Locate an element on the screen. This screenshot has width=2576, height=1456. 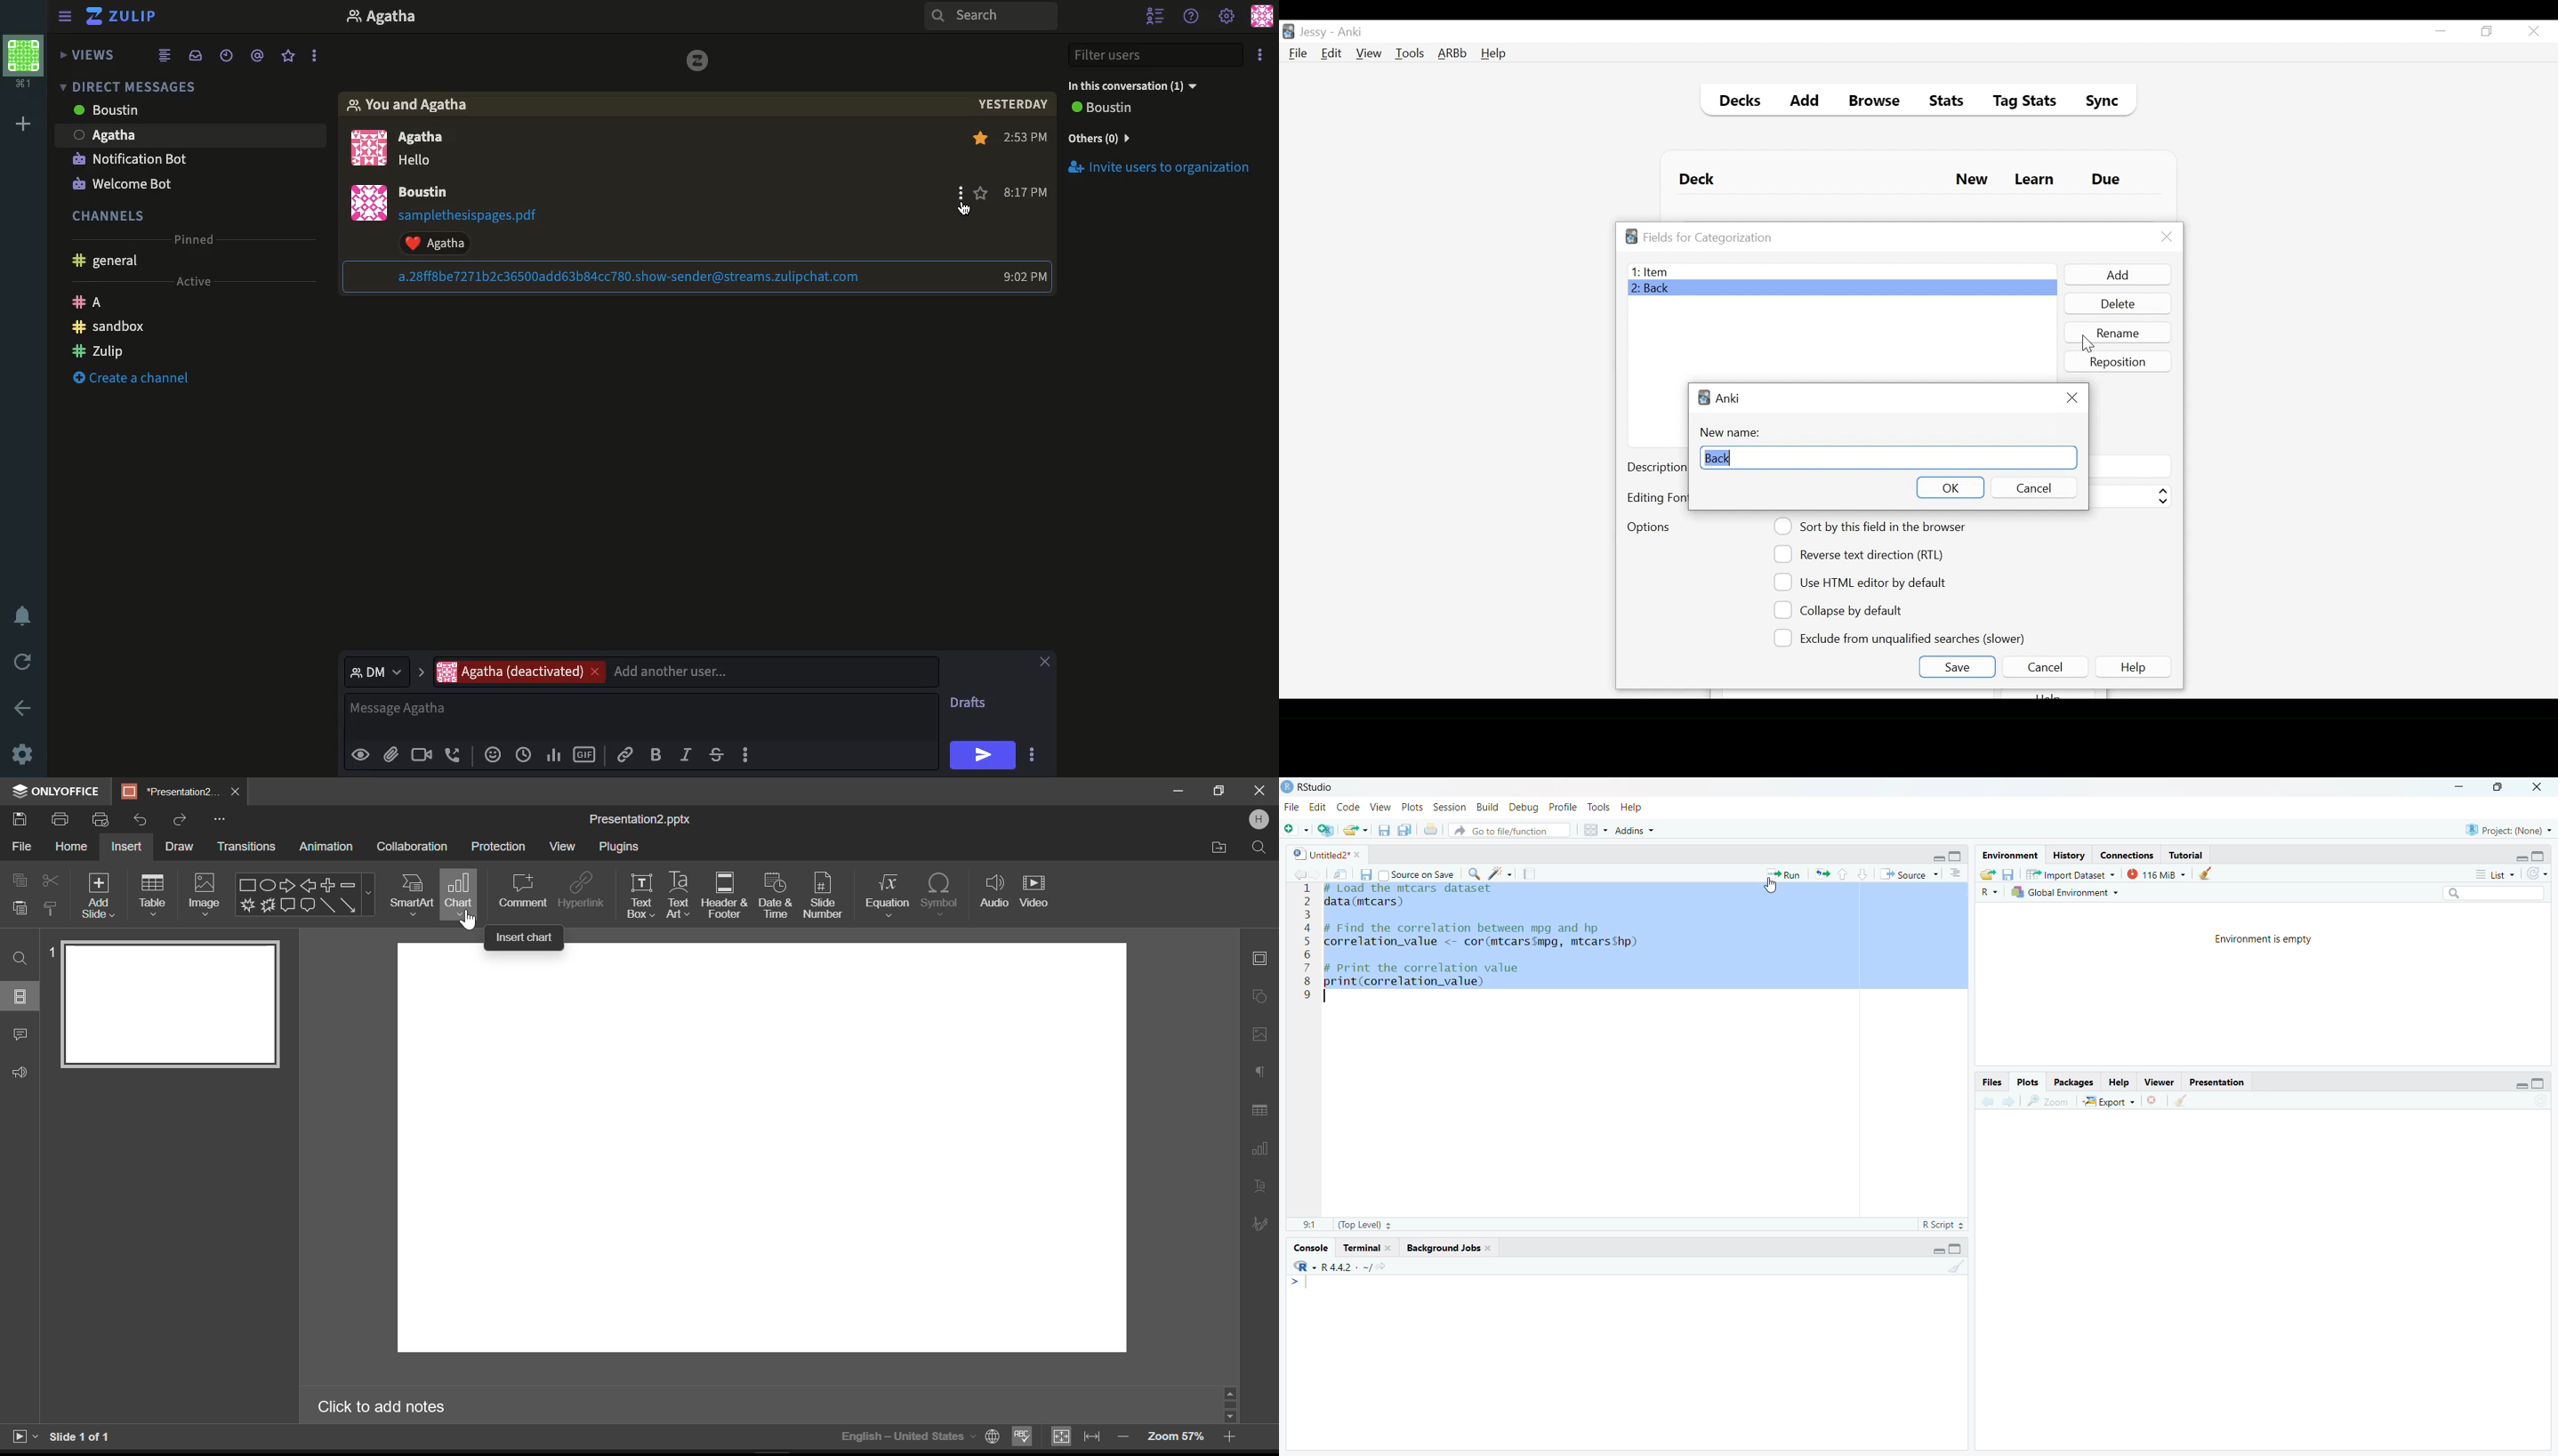
Import Database is located at coordinates (2070, 875).